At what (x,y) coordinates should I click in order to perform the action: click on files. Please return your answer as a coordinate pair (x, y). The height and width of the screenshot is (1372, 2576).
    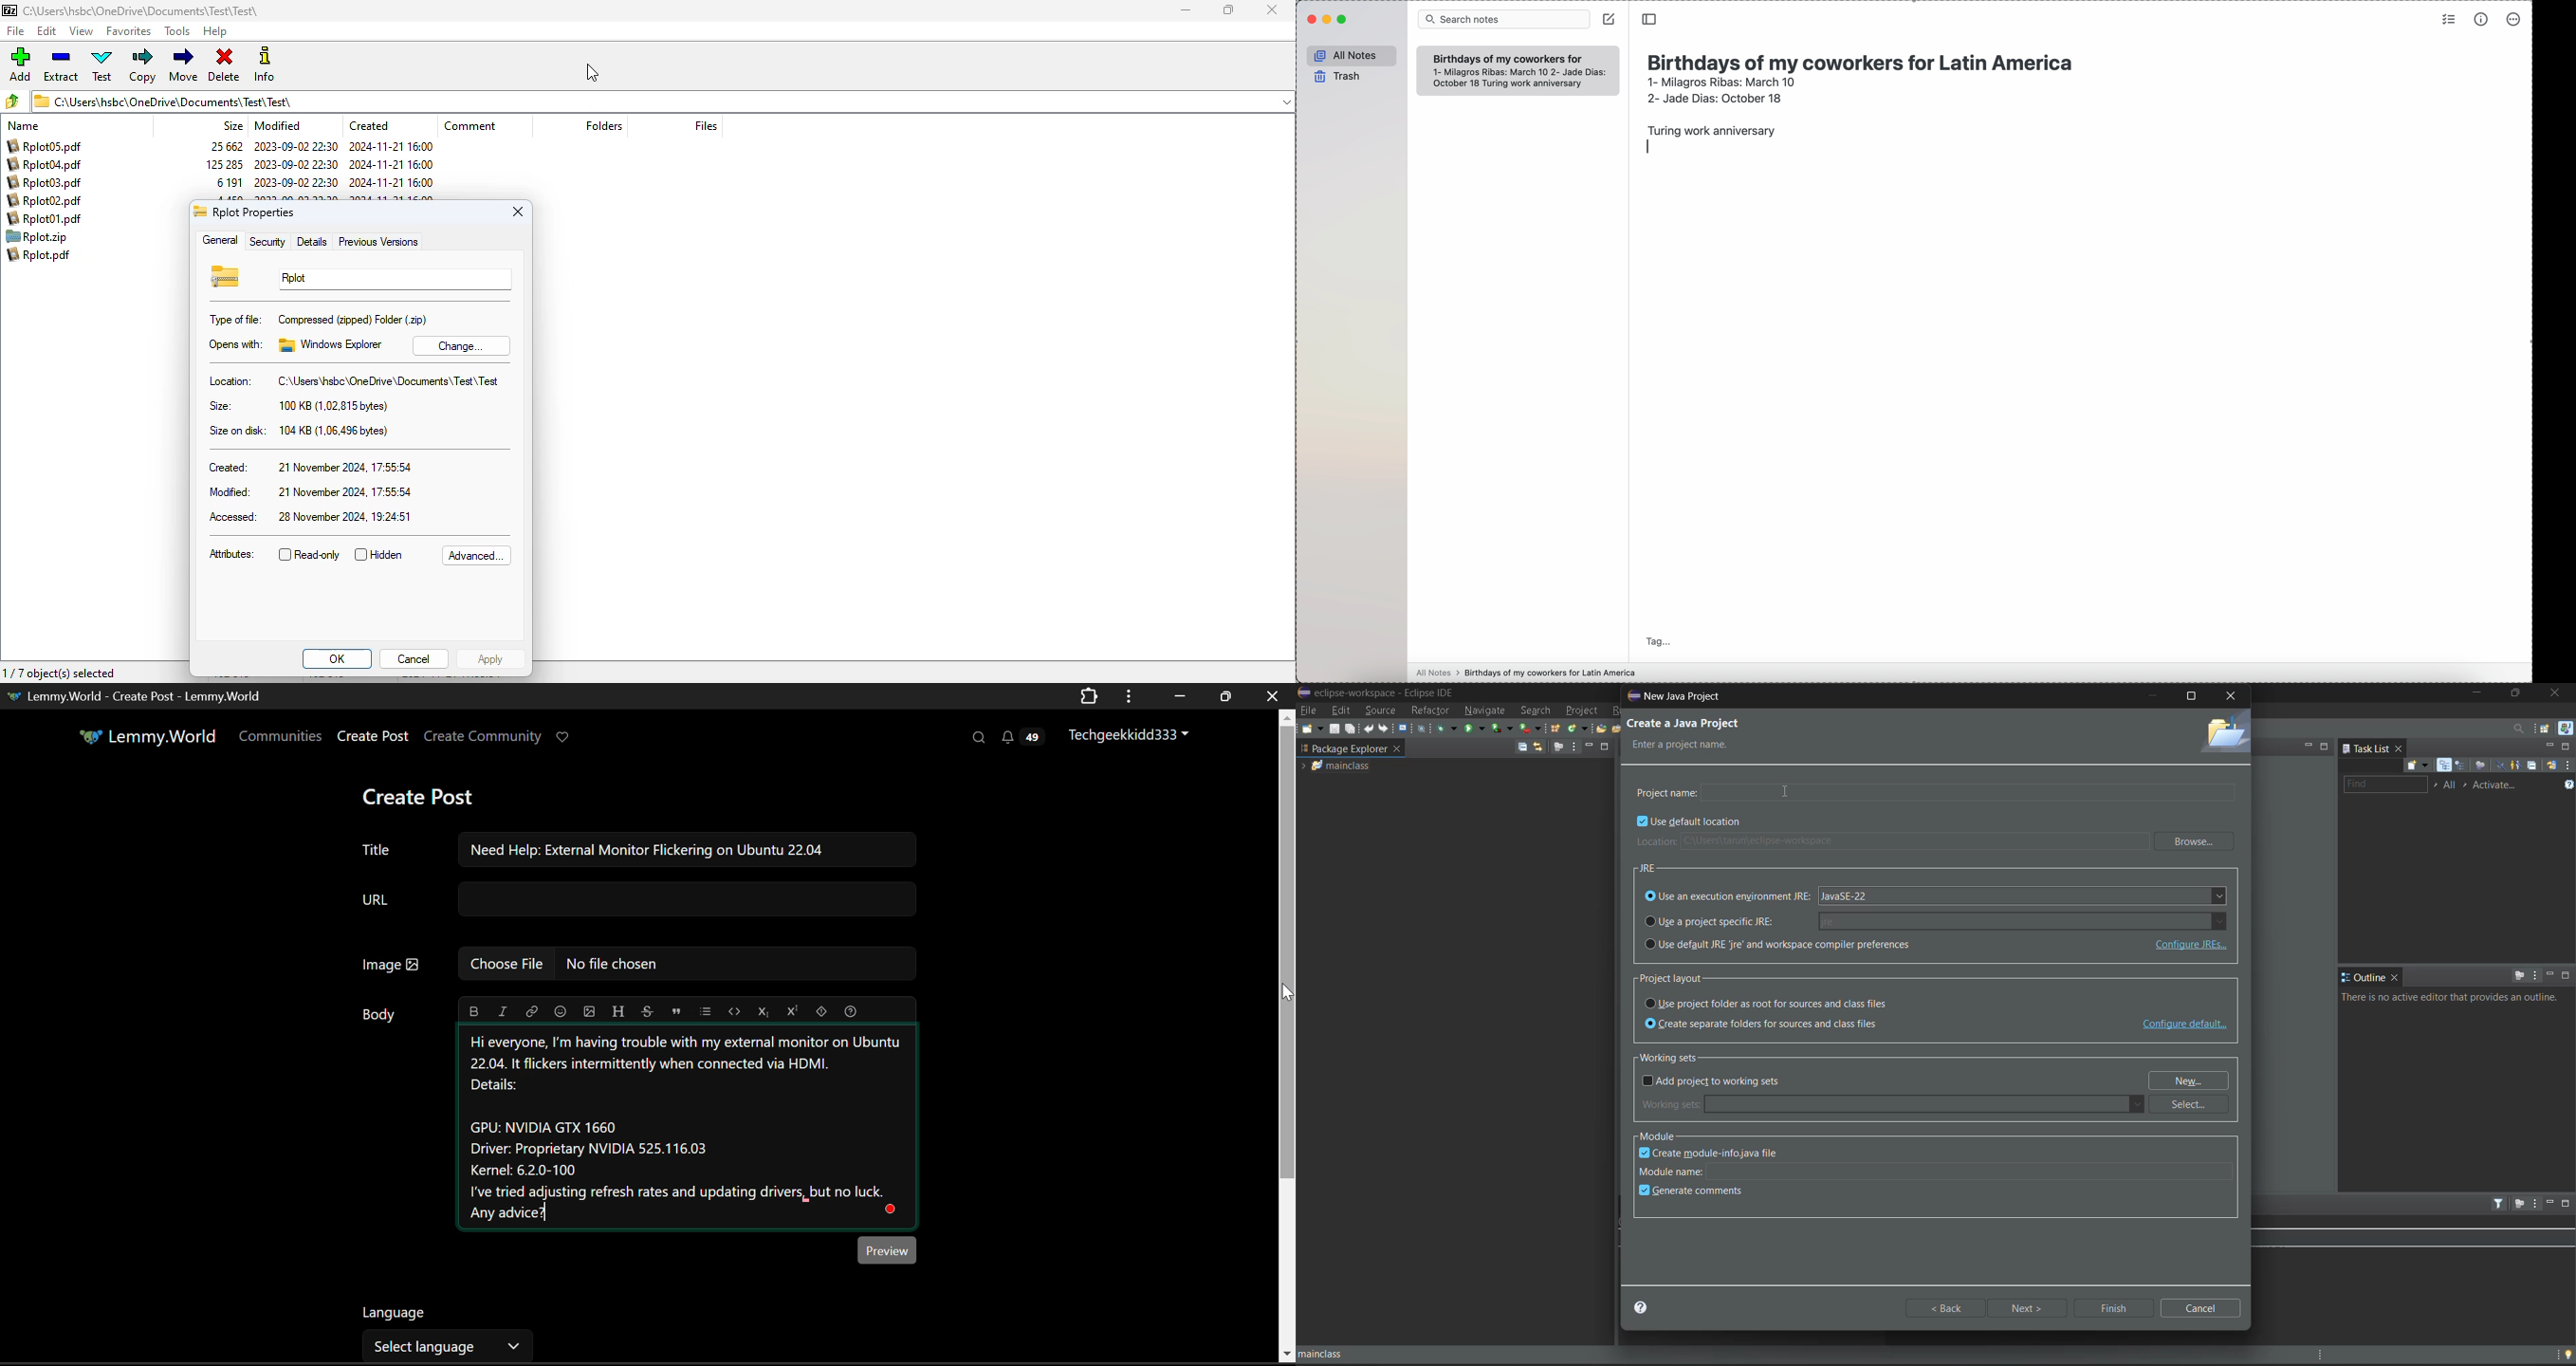
    Looking at the image, I should click on (706, 125).